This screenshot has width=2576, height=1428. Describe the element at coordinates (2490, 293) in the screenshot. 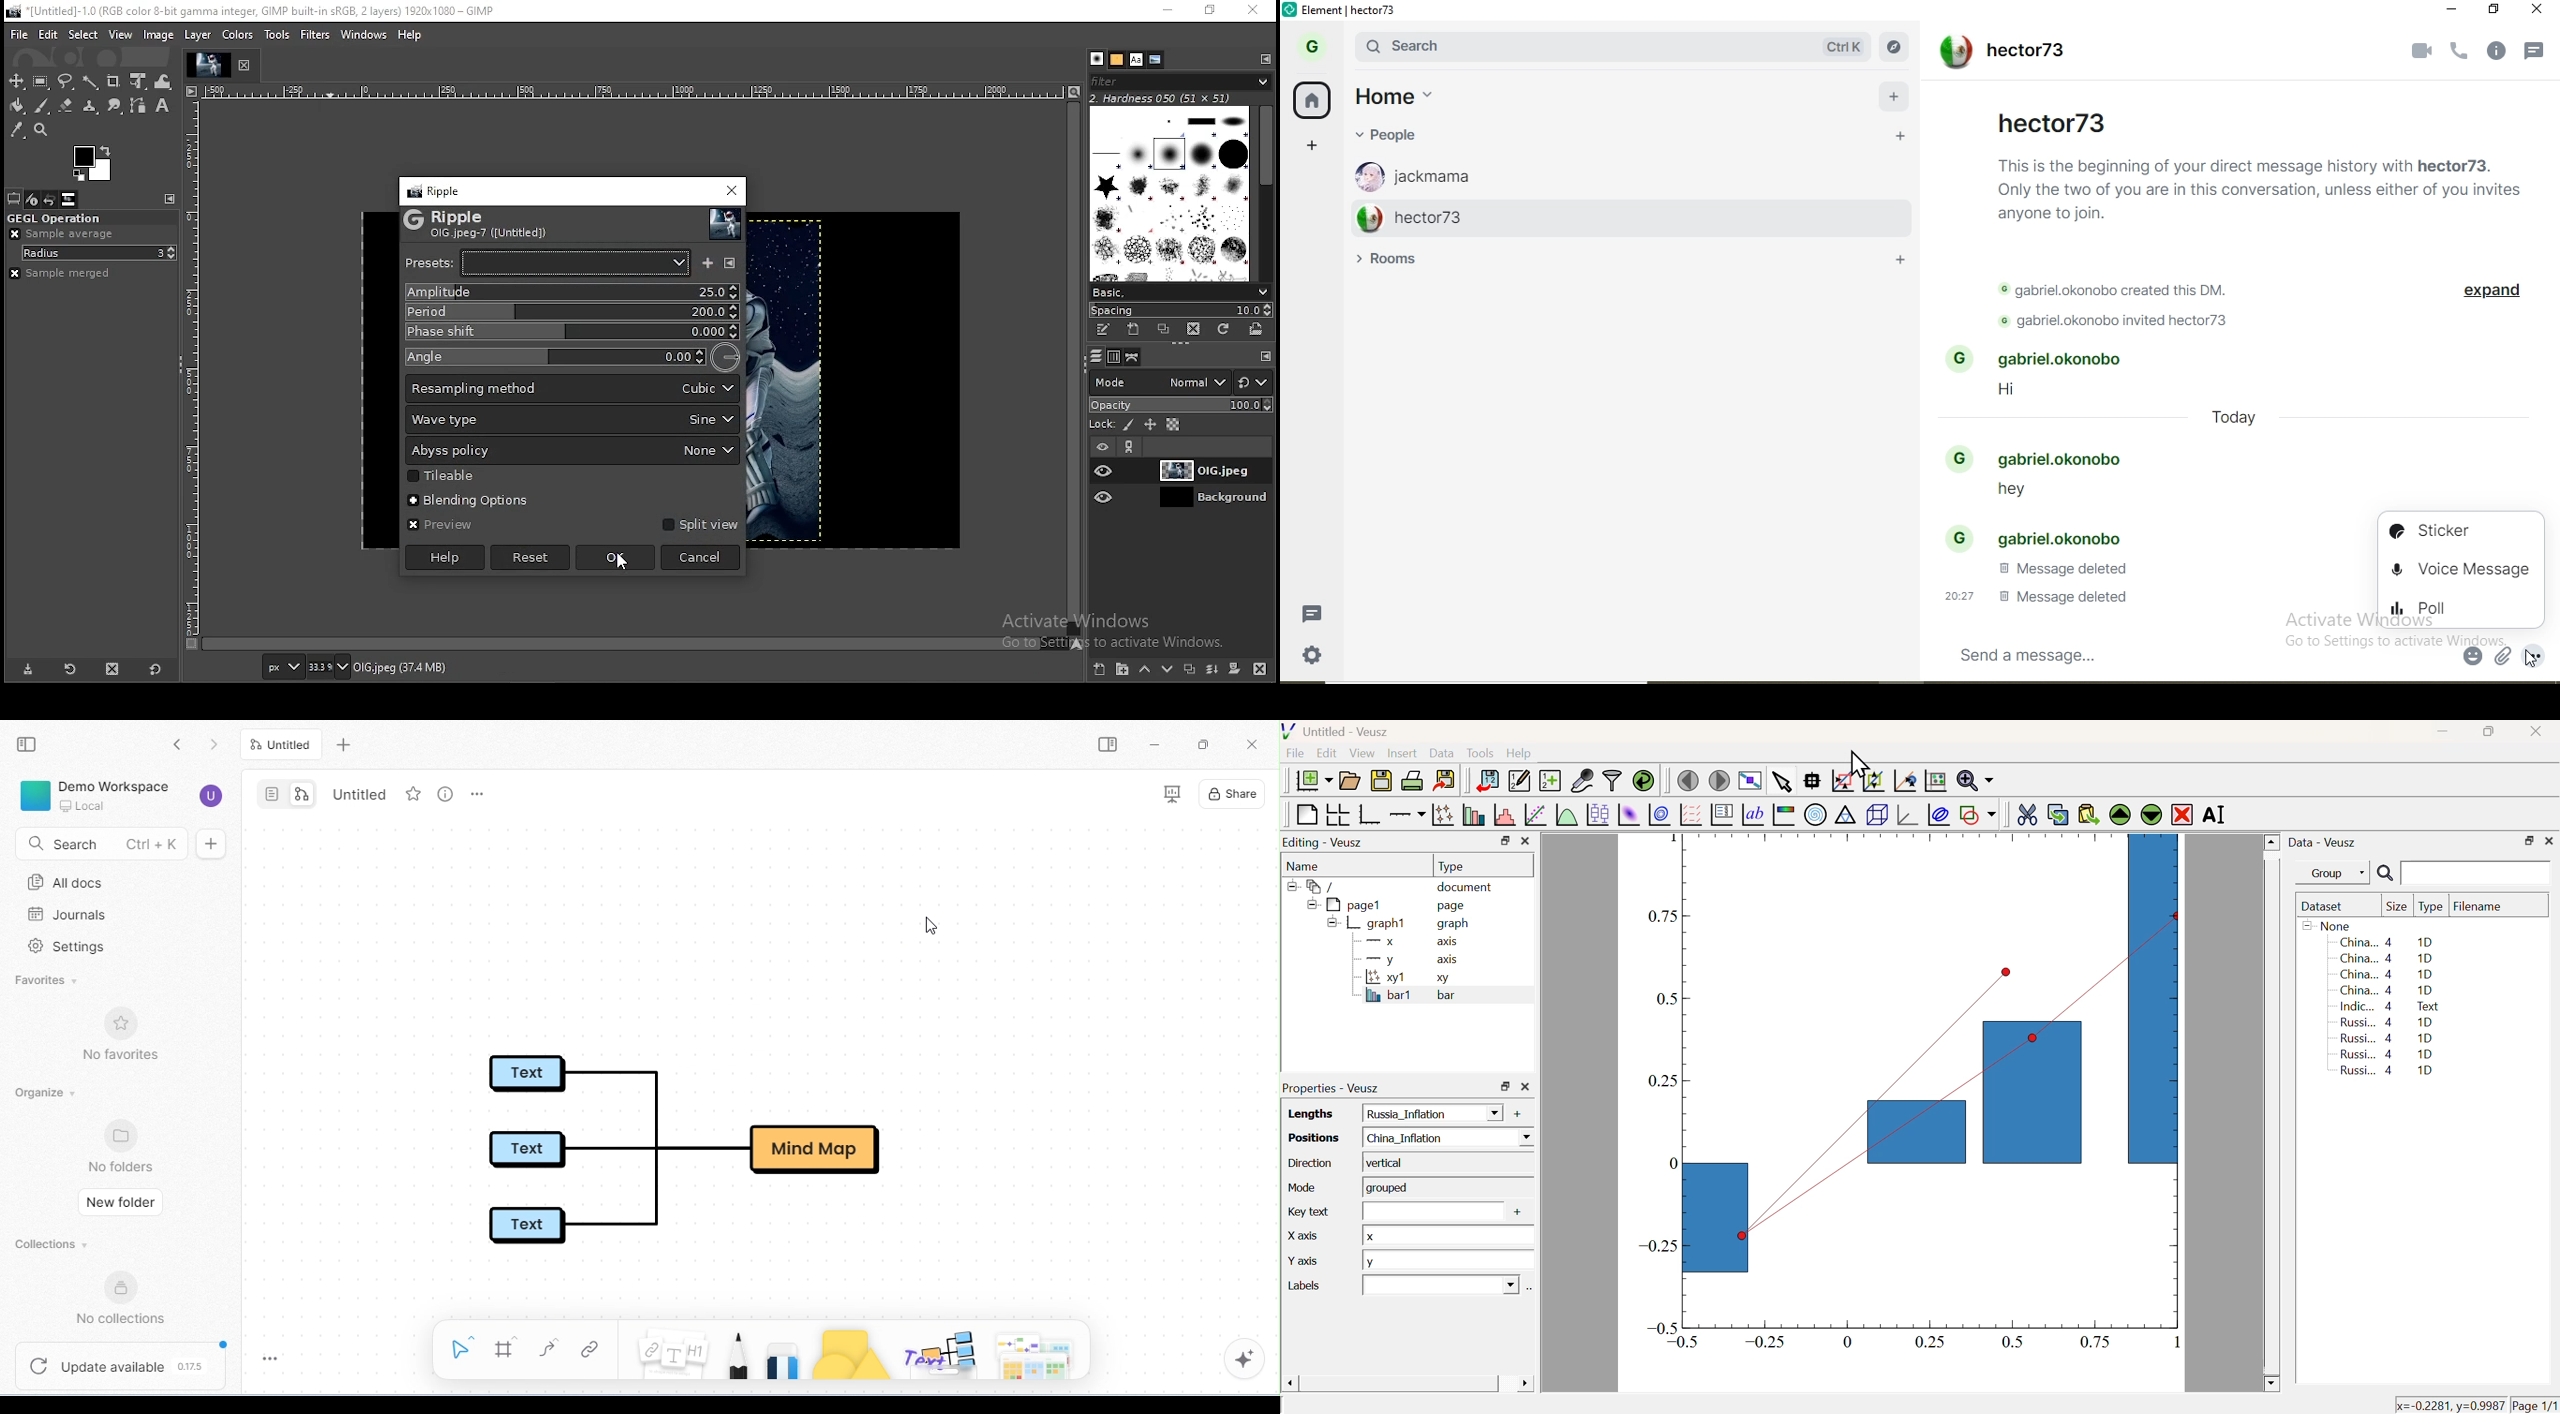

I see `expand` at that location.